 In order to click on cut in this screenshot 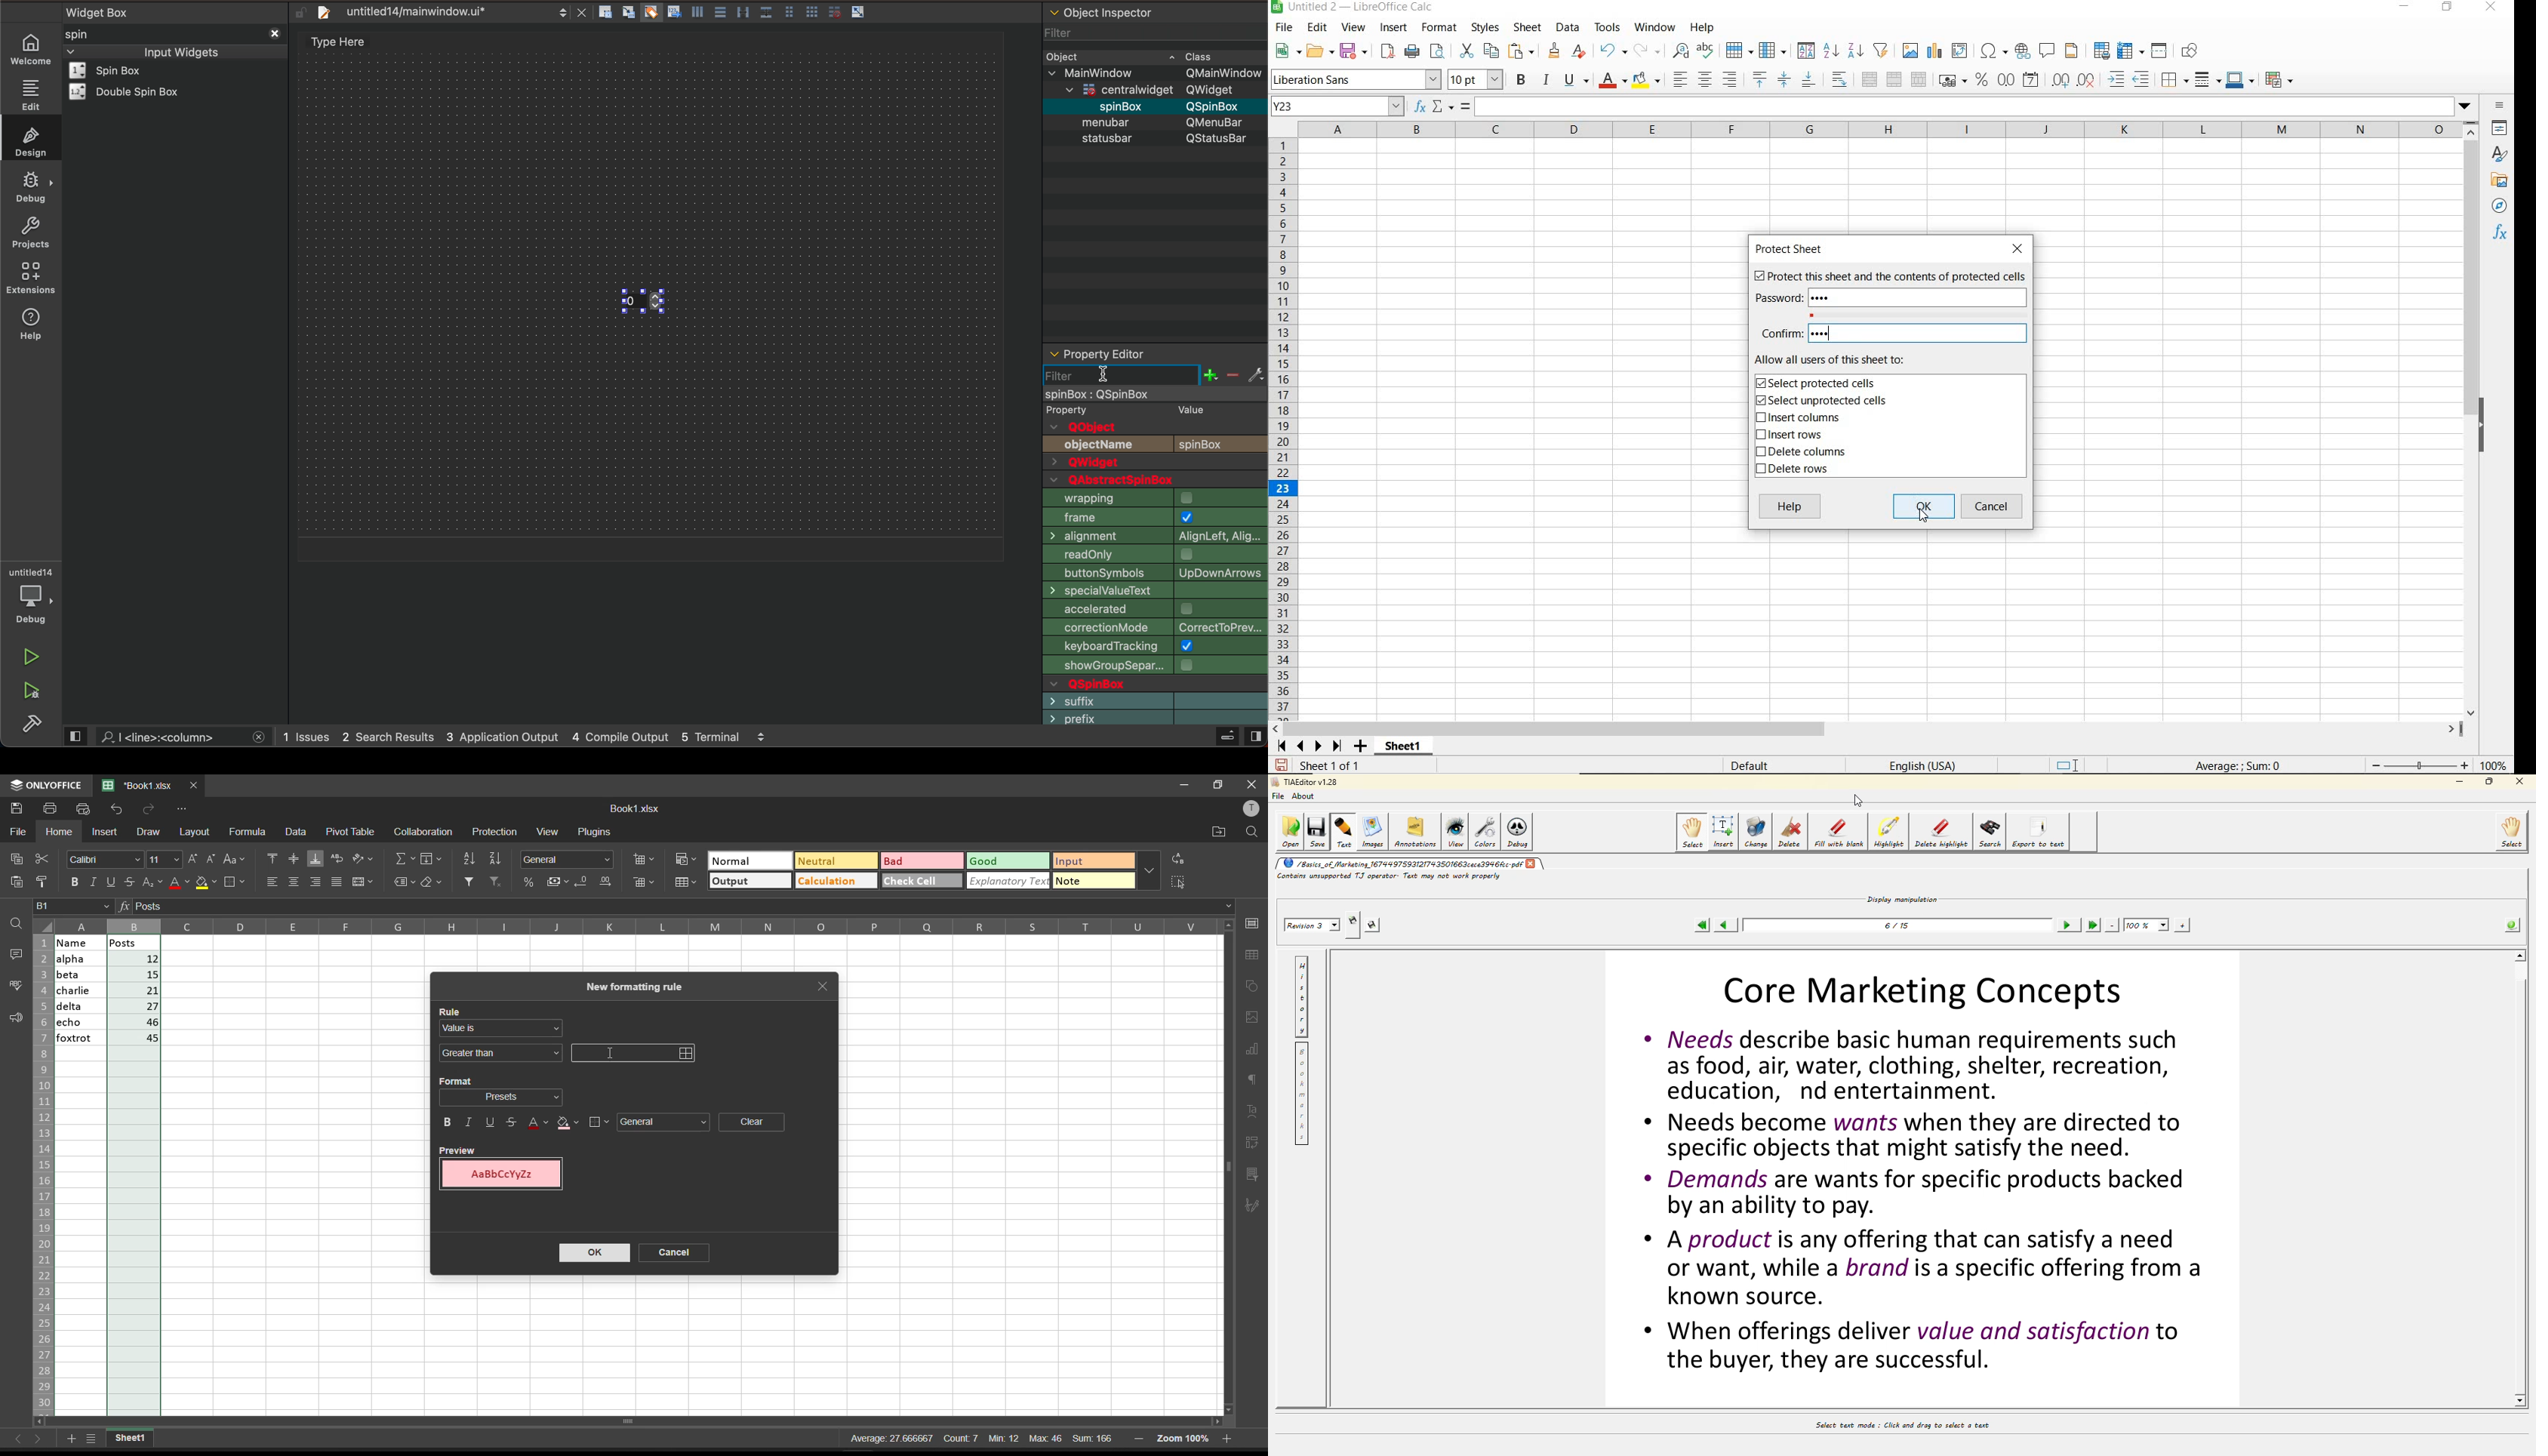, I will do `click(44, 860)`.